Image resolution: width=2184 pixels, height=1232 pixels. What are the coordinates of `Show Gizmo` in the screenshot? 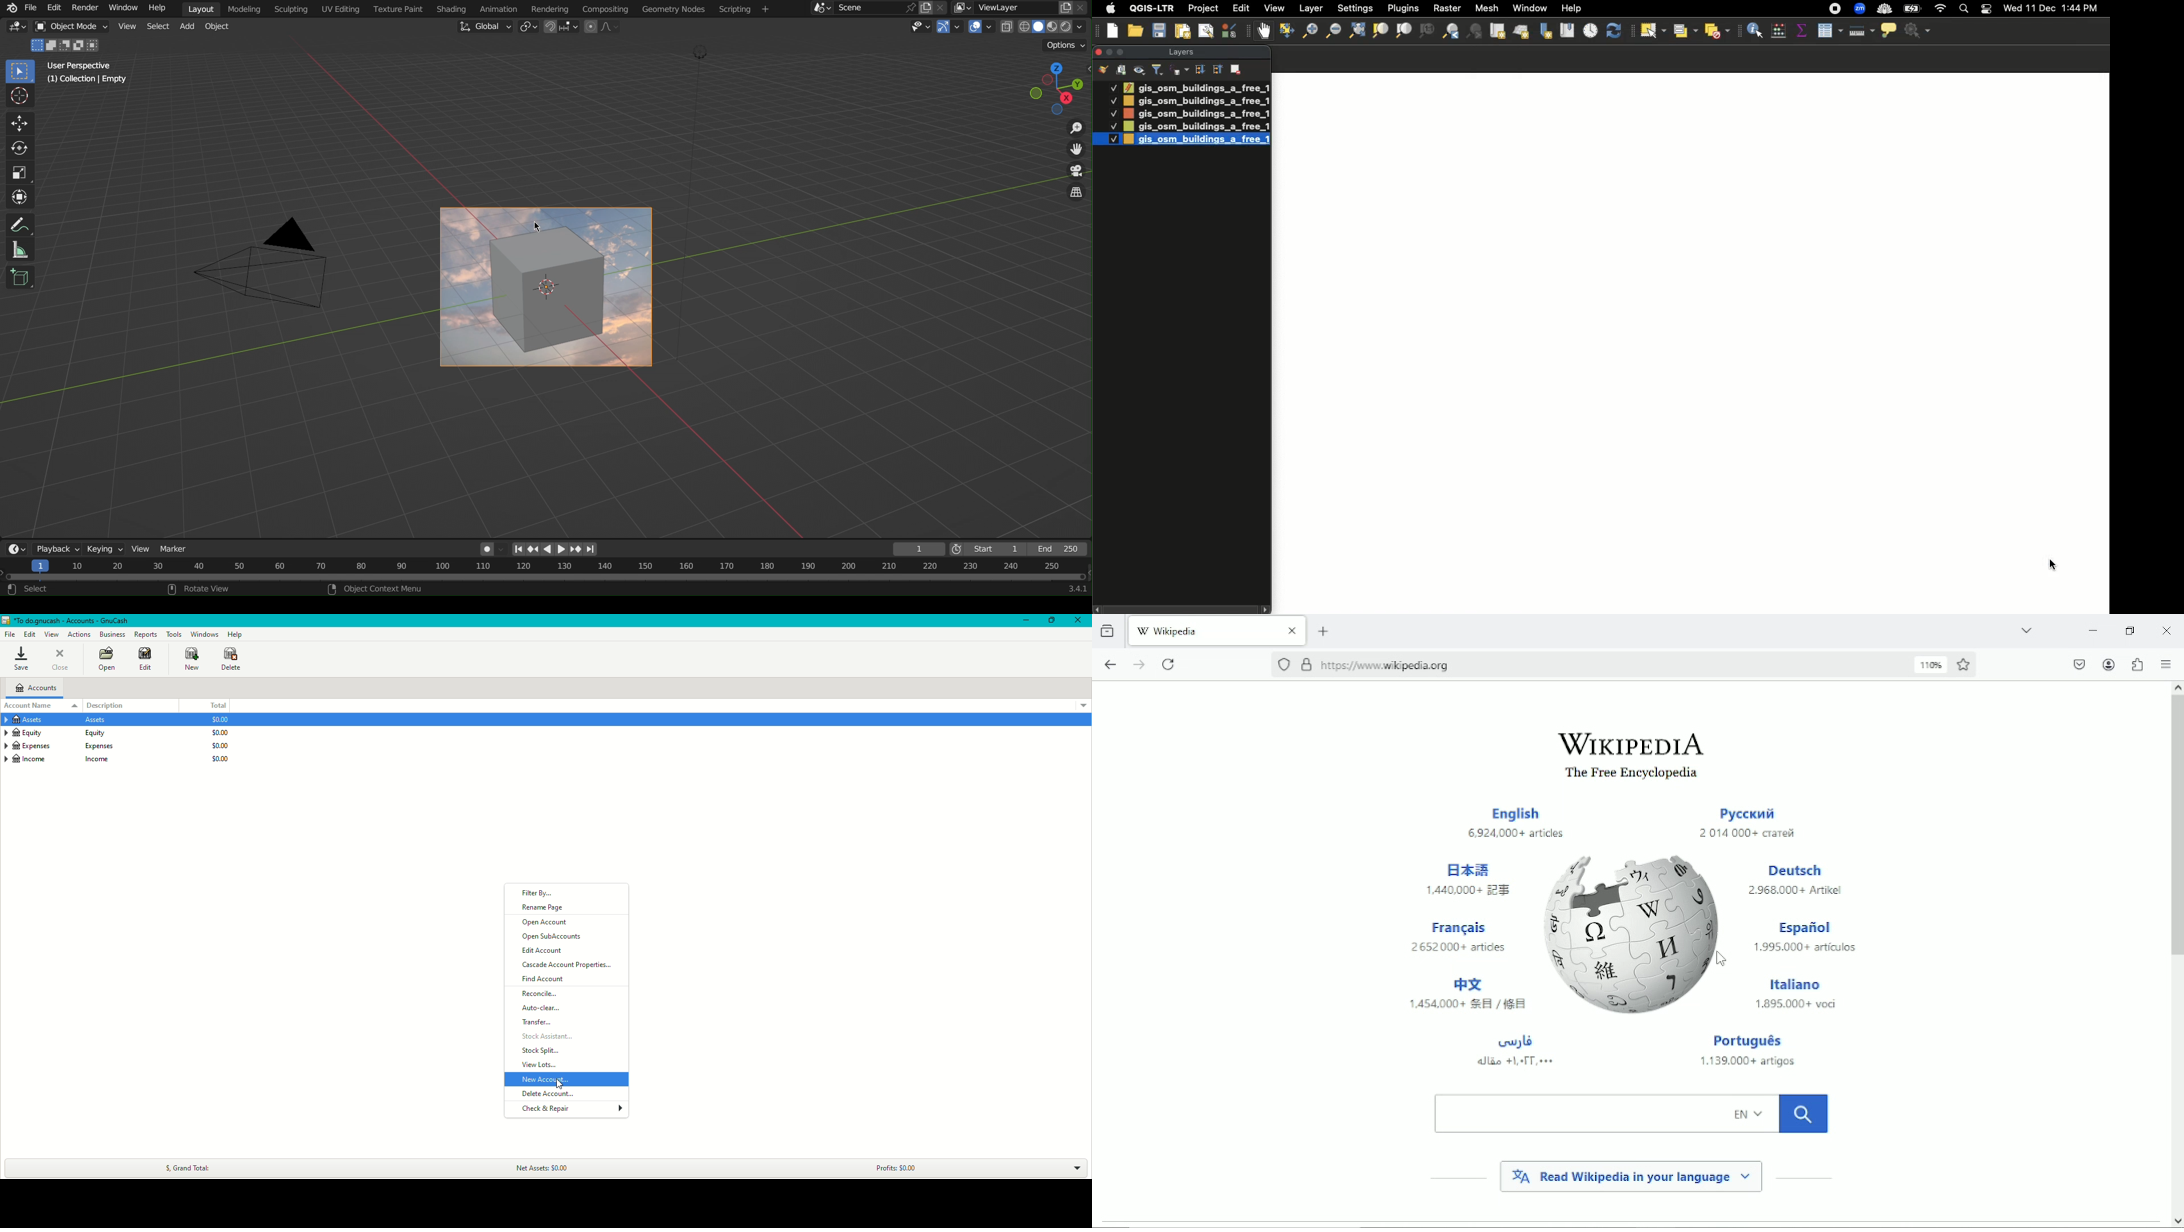 It's located at (949, 28).